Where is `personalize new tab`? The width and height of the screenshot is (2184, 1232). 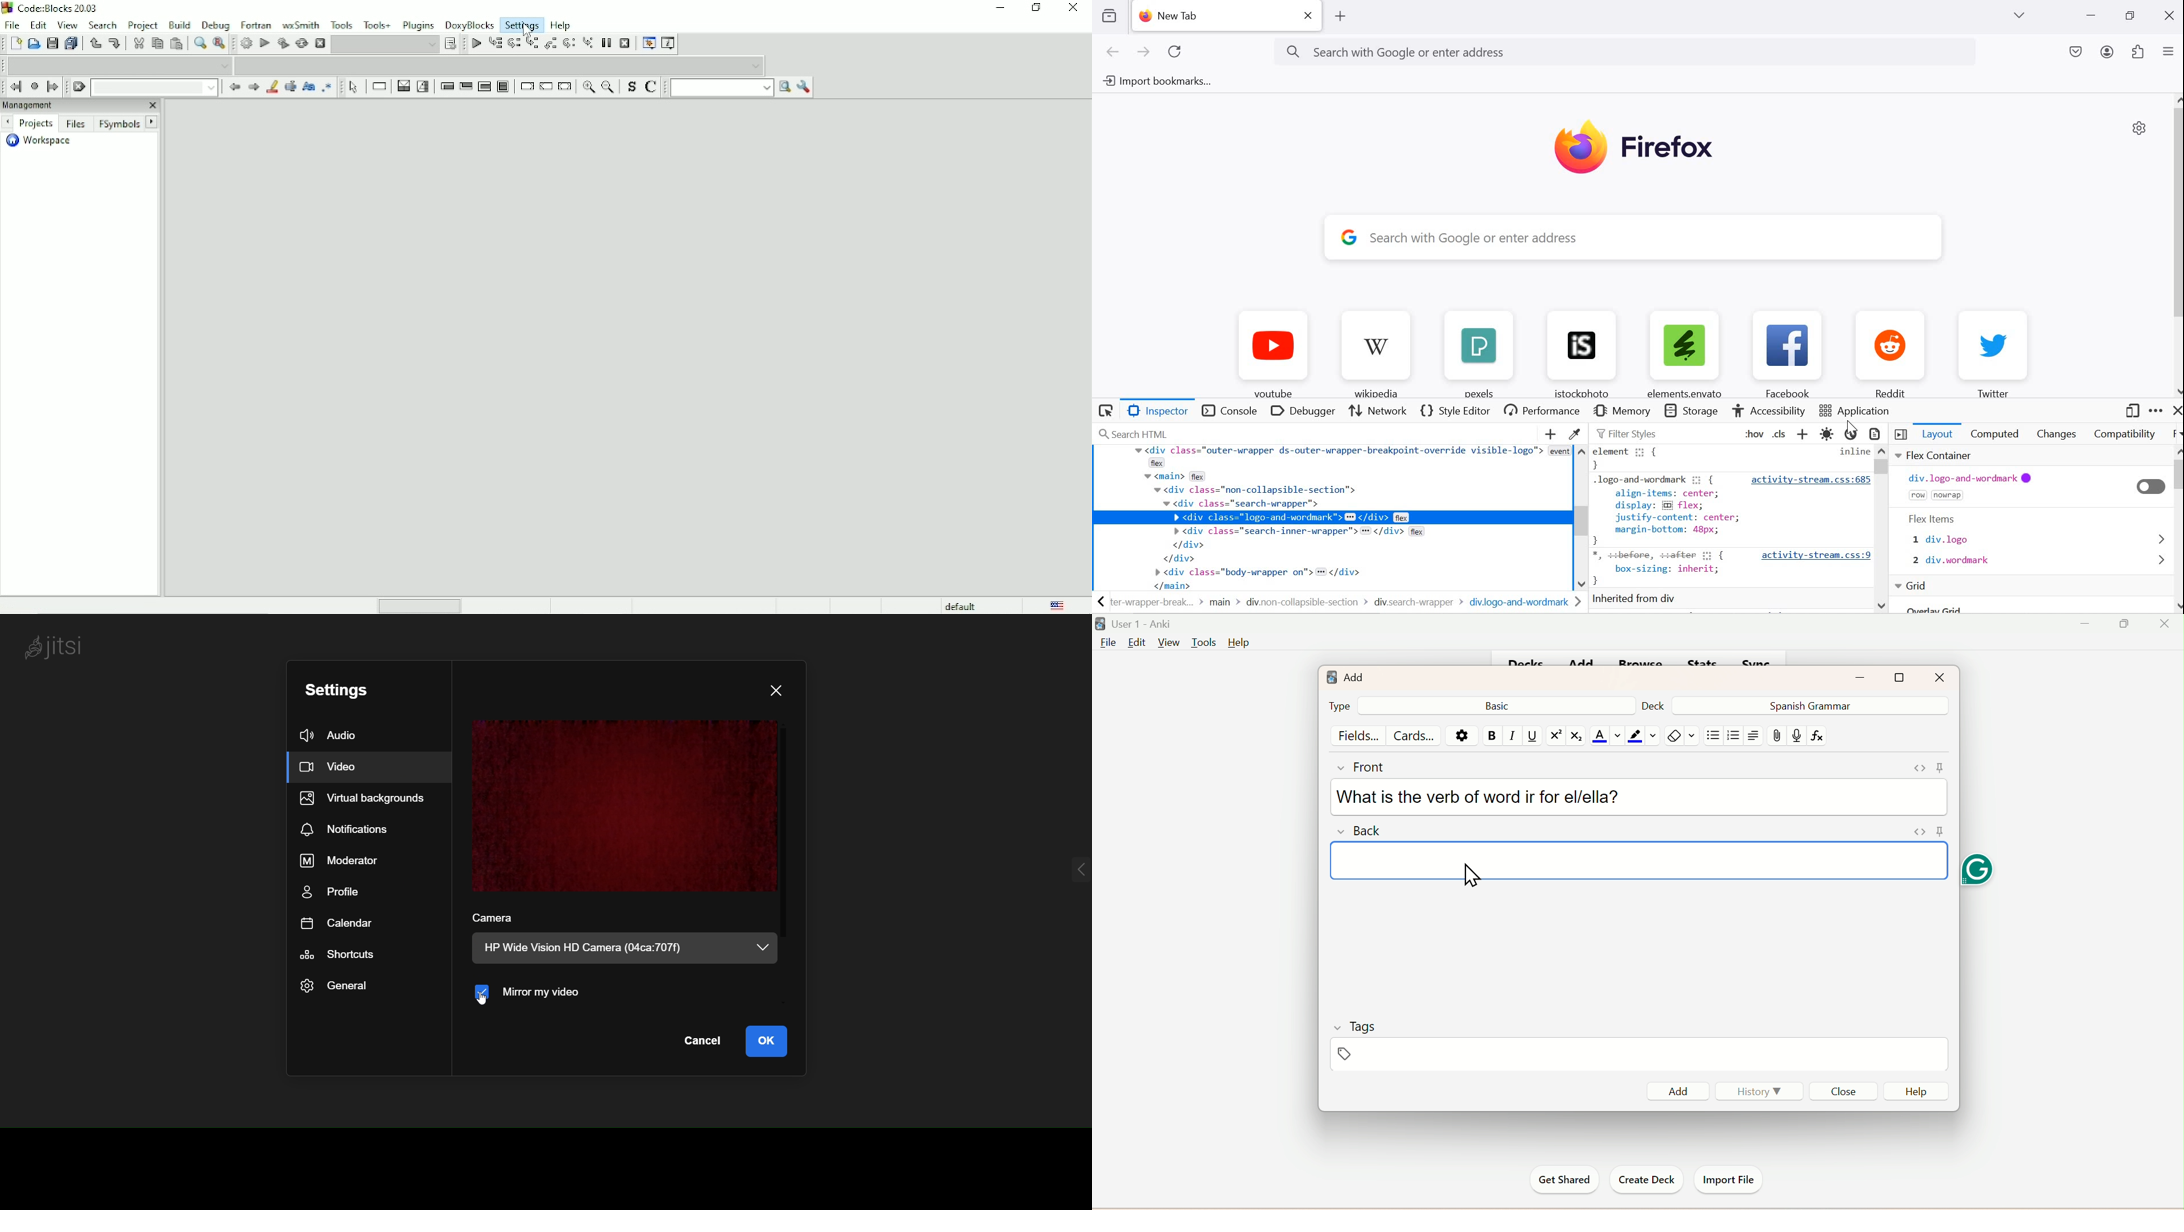 personalize new tab is located at coordinates (2138, 129).